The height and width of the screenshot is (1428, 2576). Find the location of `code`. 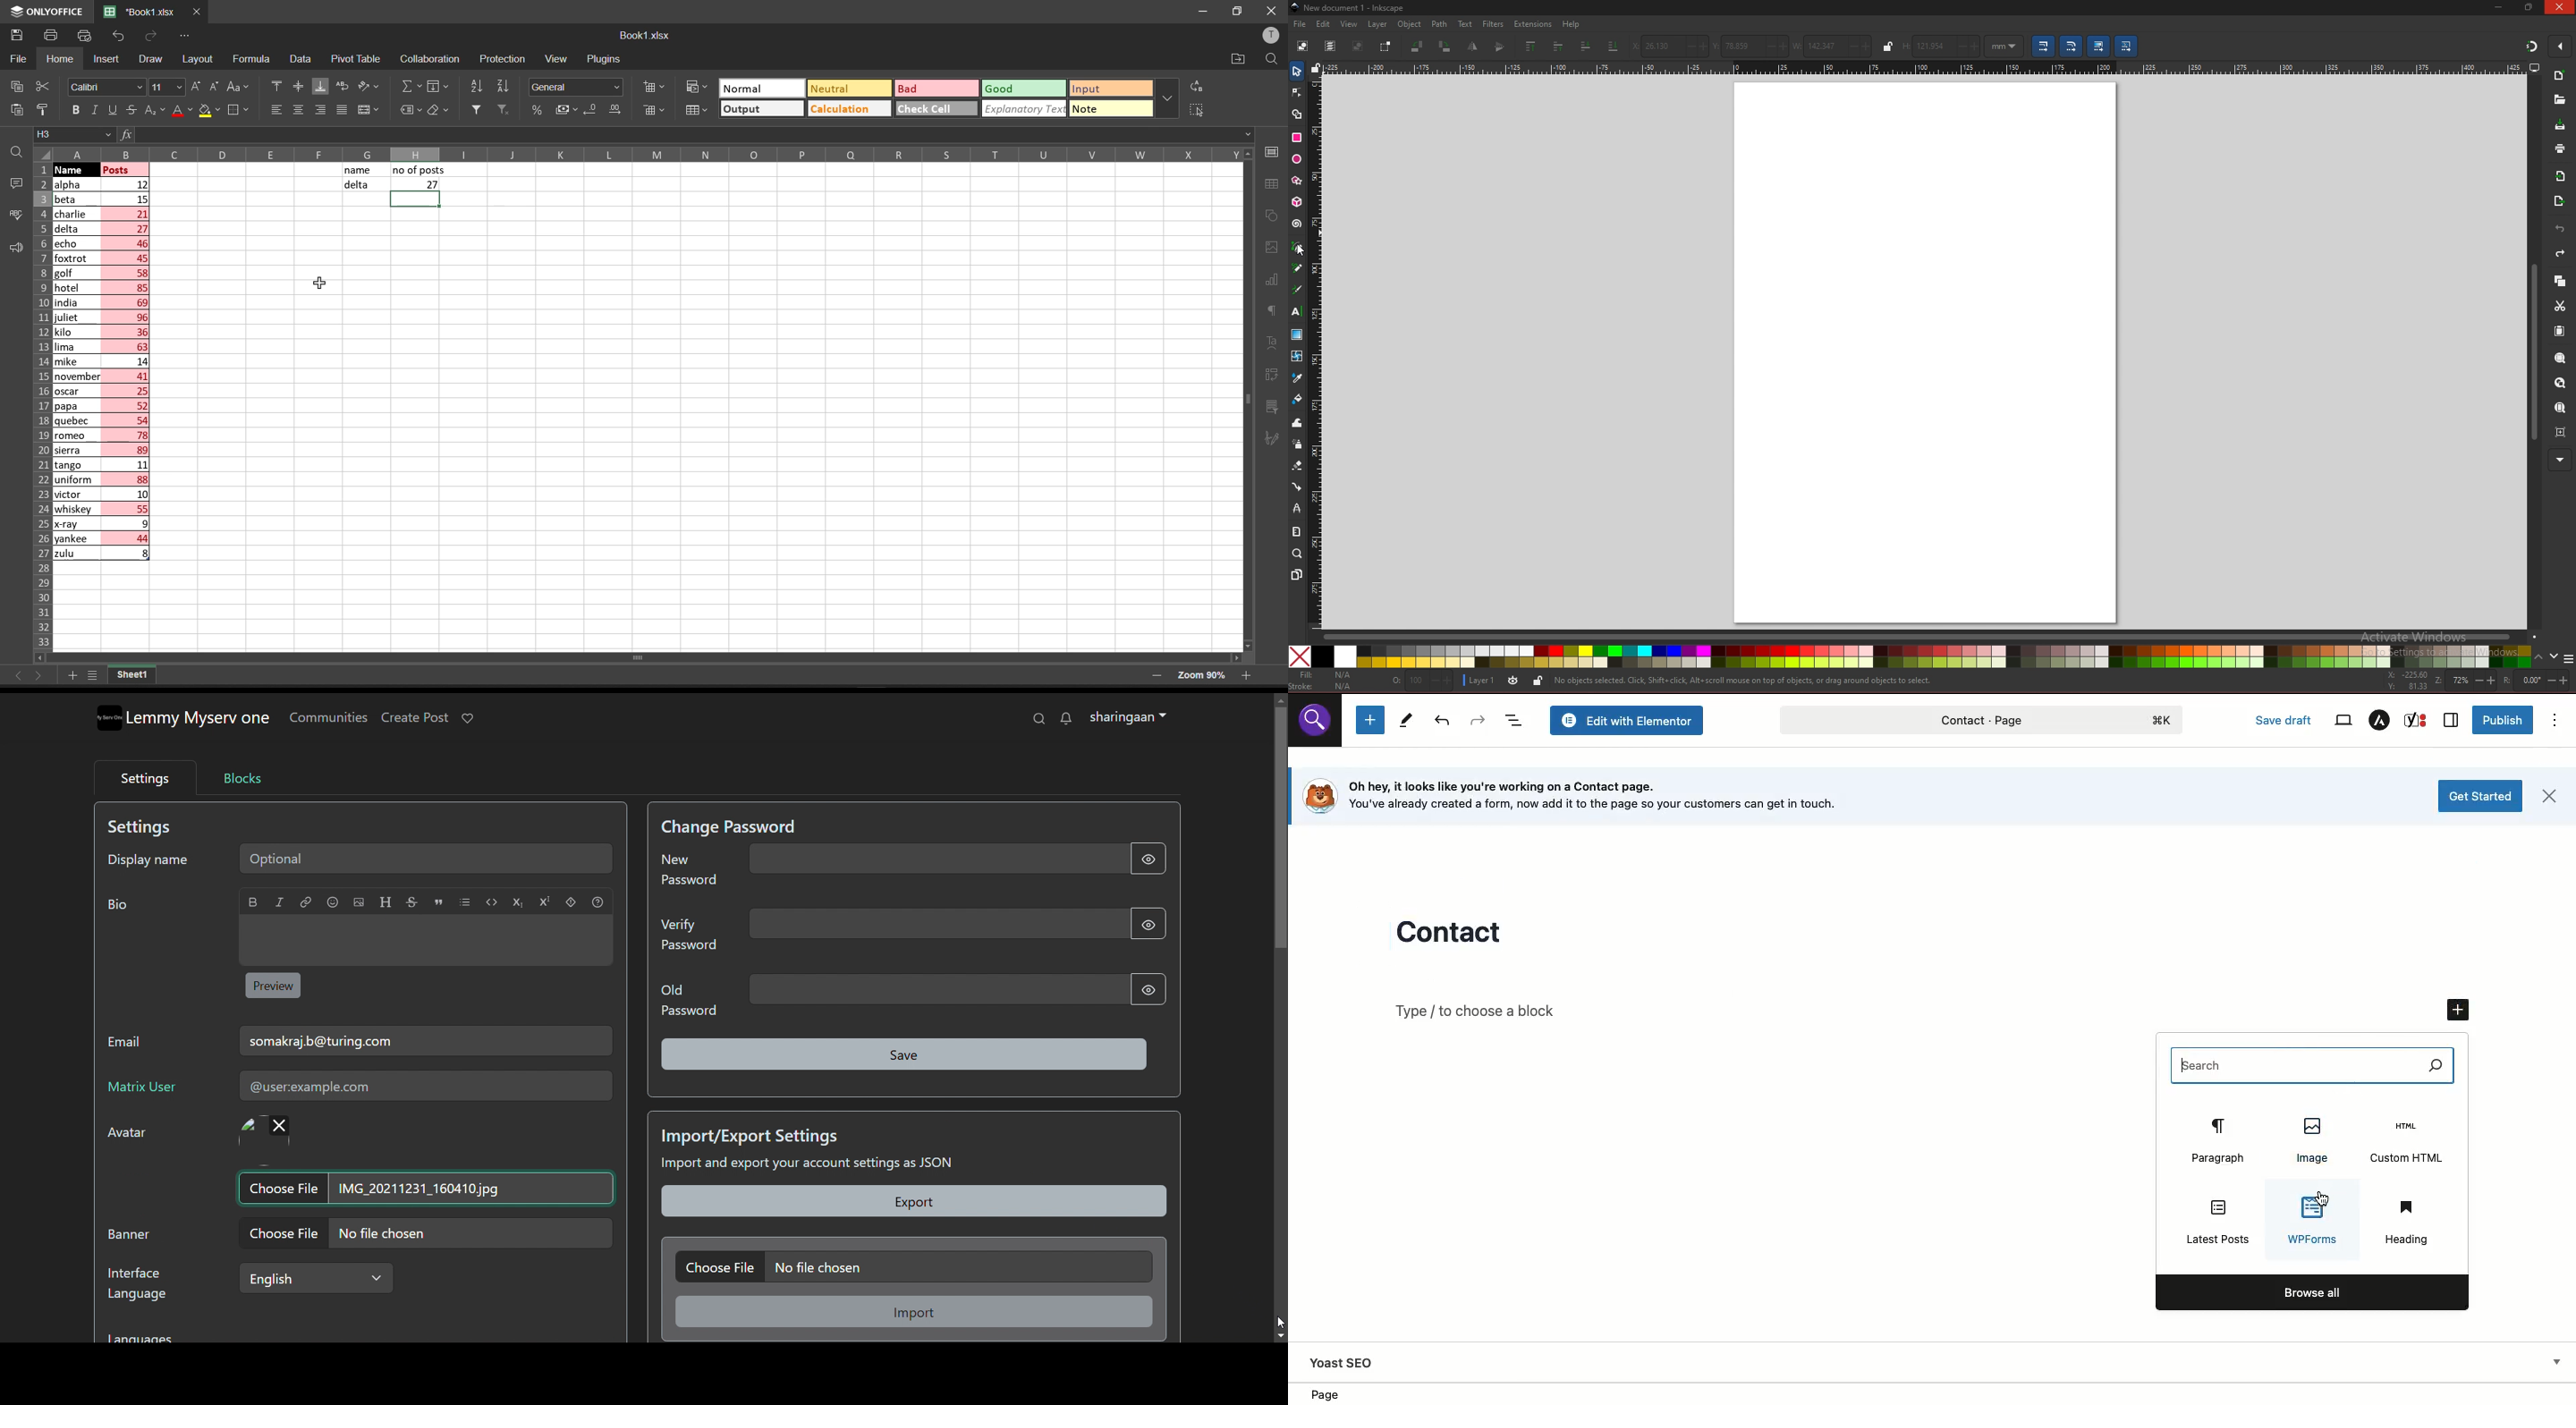

code is located at coordinates (491, 902).